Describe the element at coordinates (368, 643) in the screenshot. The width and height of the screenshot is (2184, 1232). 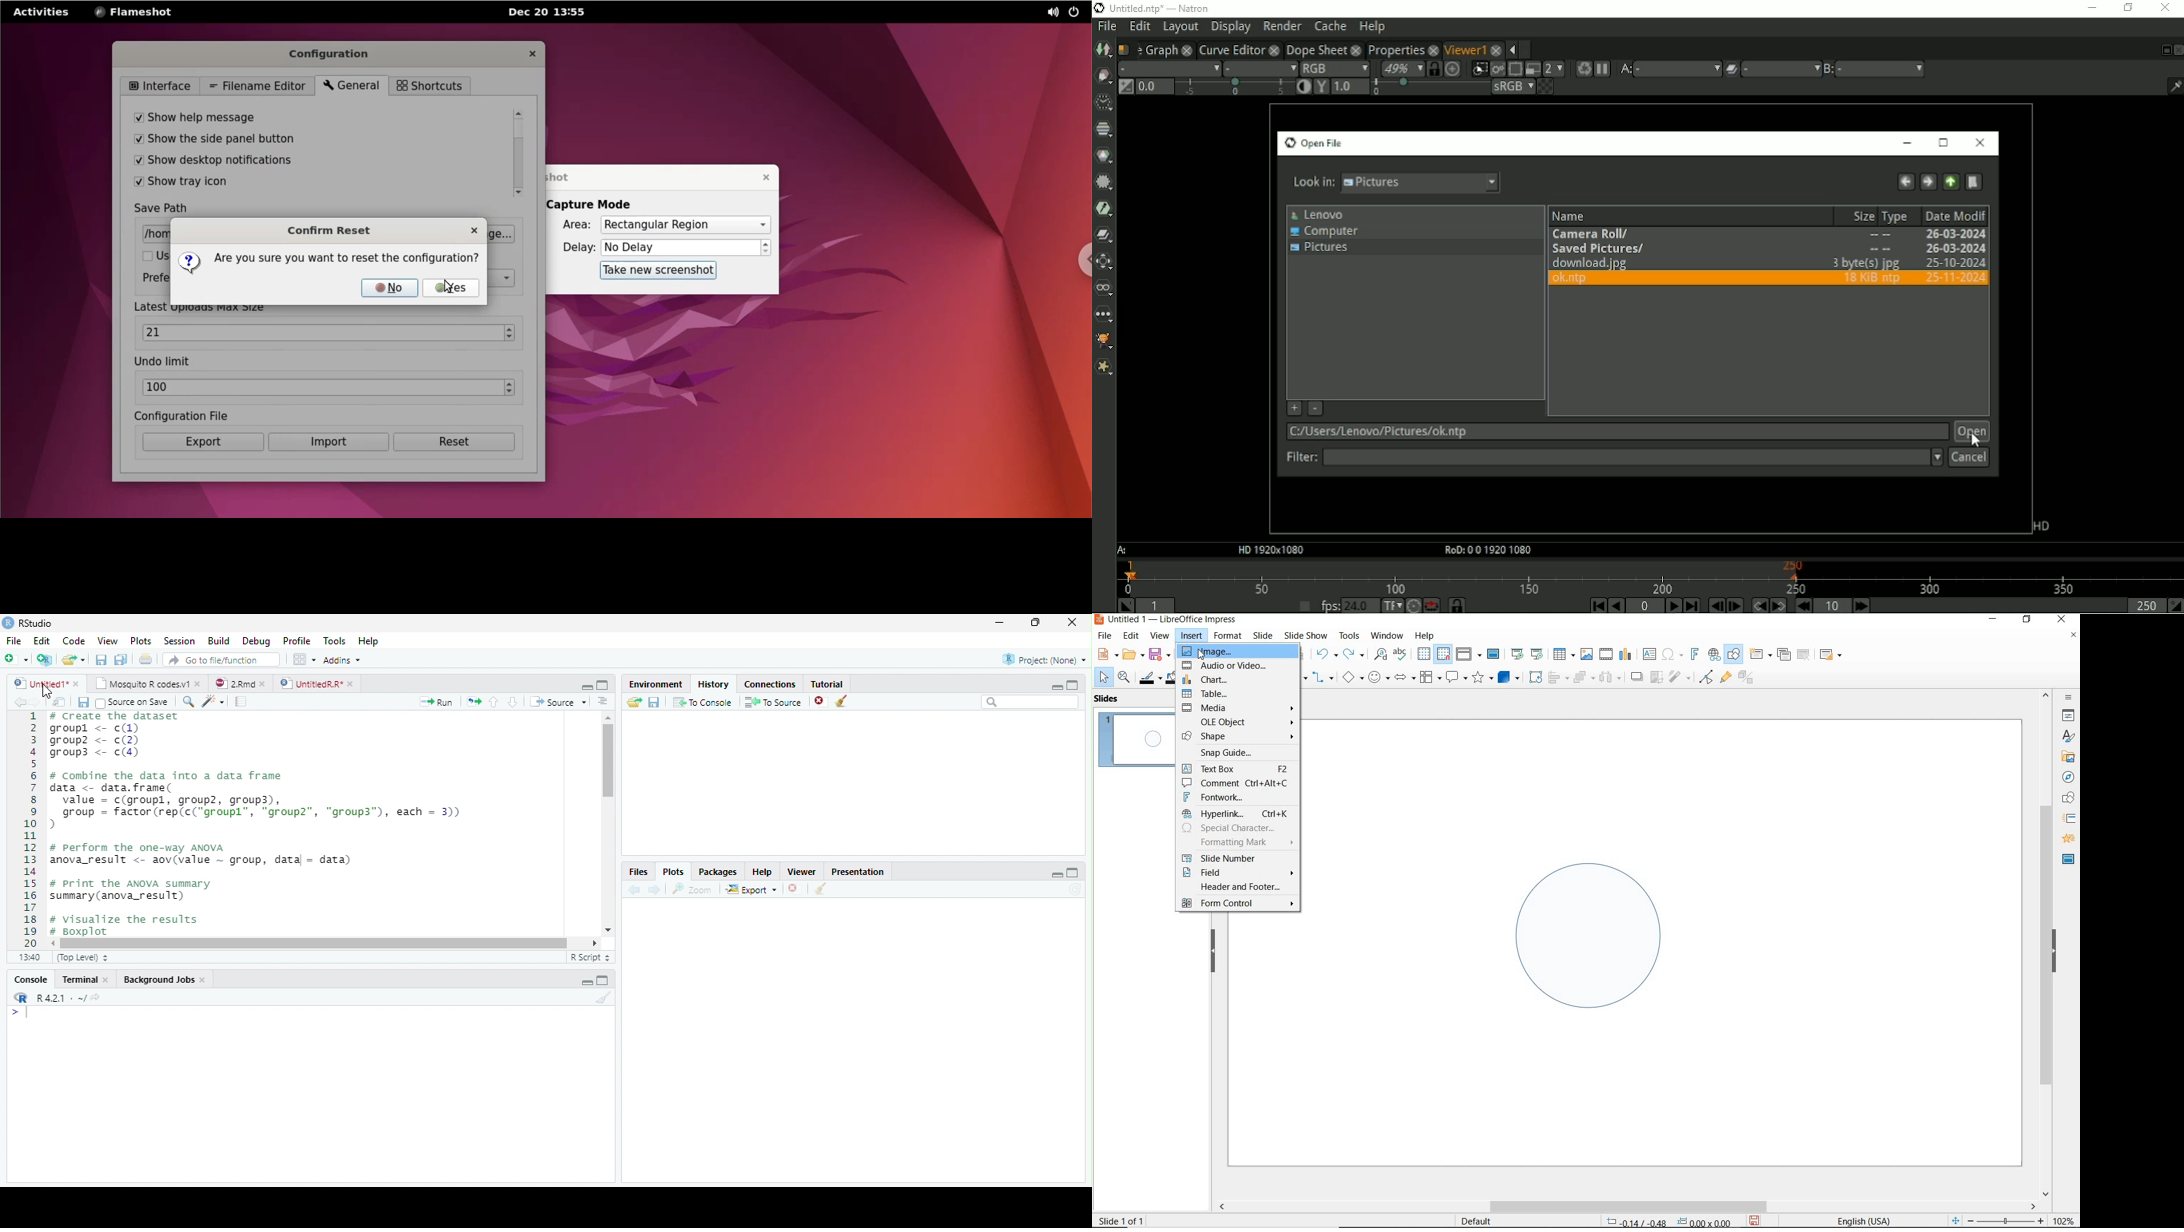
I see `Help` at that location.